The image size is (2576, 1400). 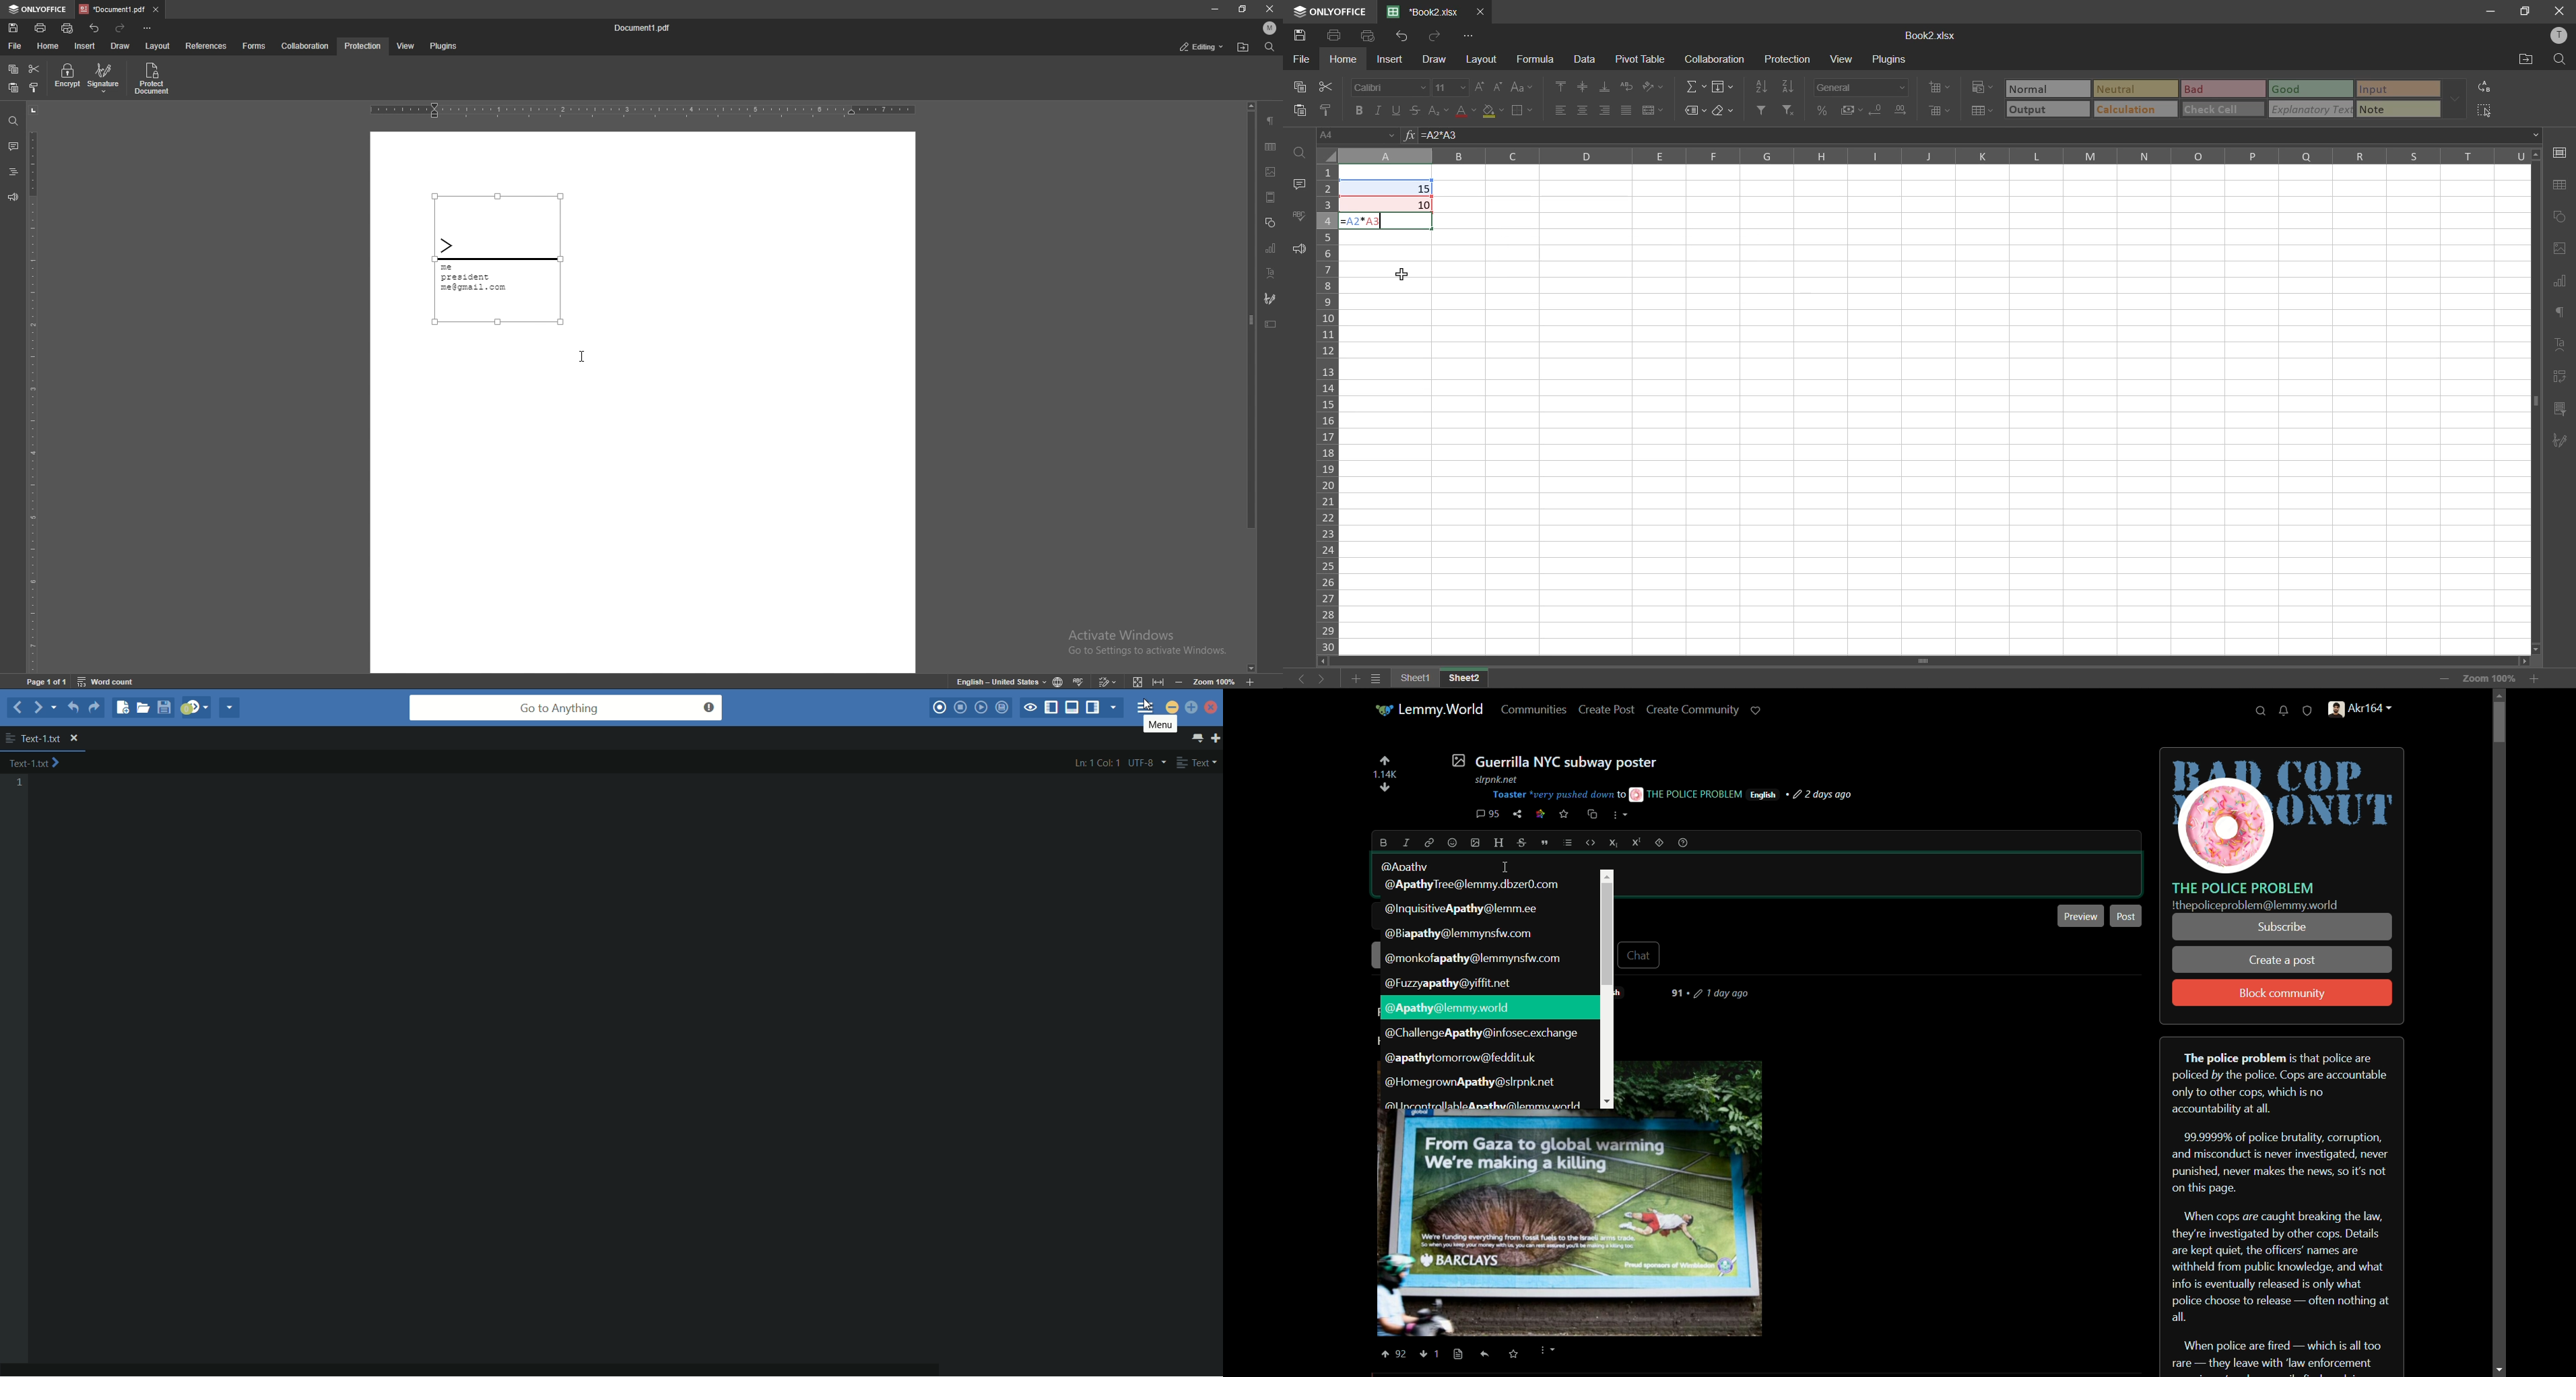 I want to click on fit to screen, so click(x=1134, y=680).